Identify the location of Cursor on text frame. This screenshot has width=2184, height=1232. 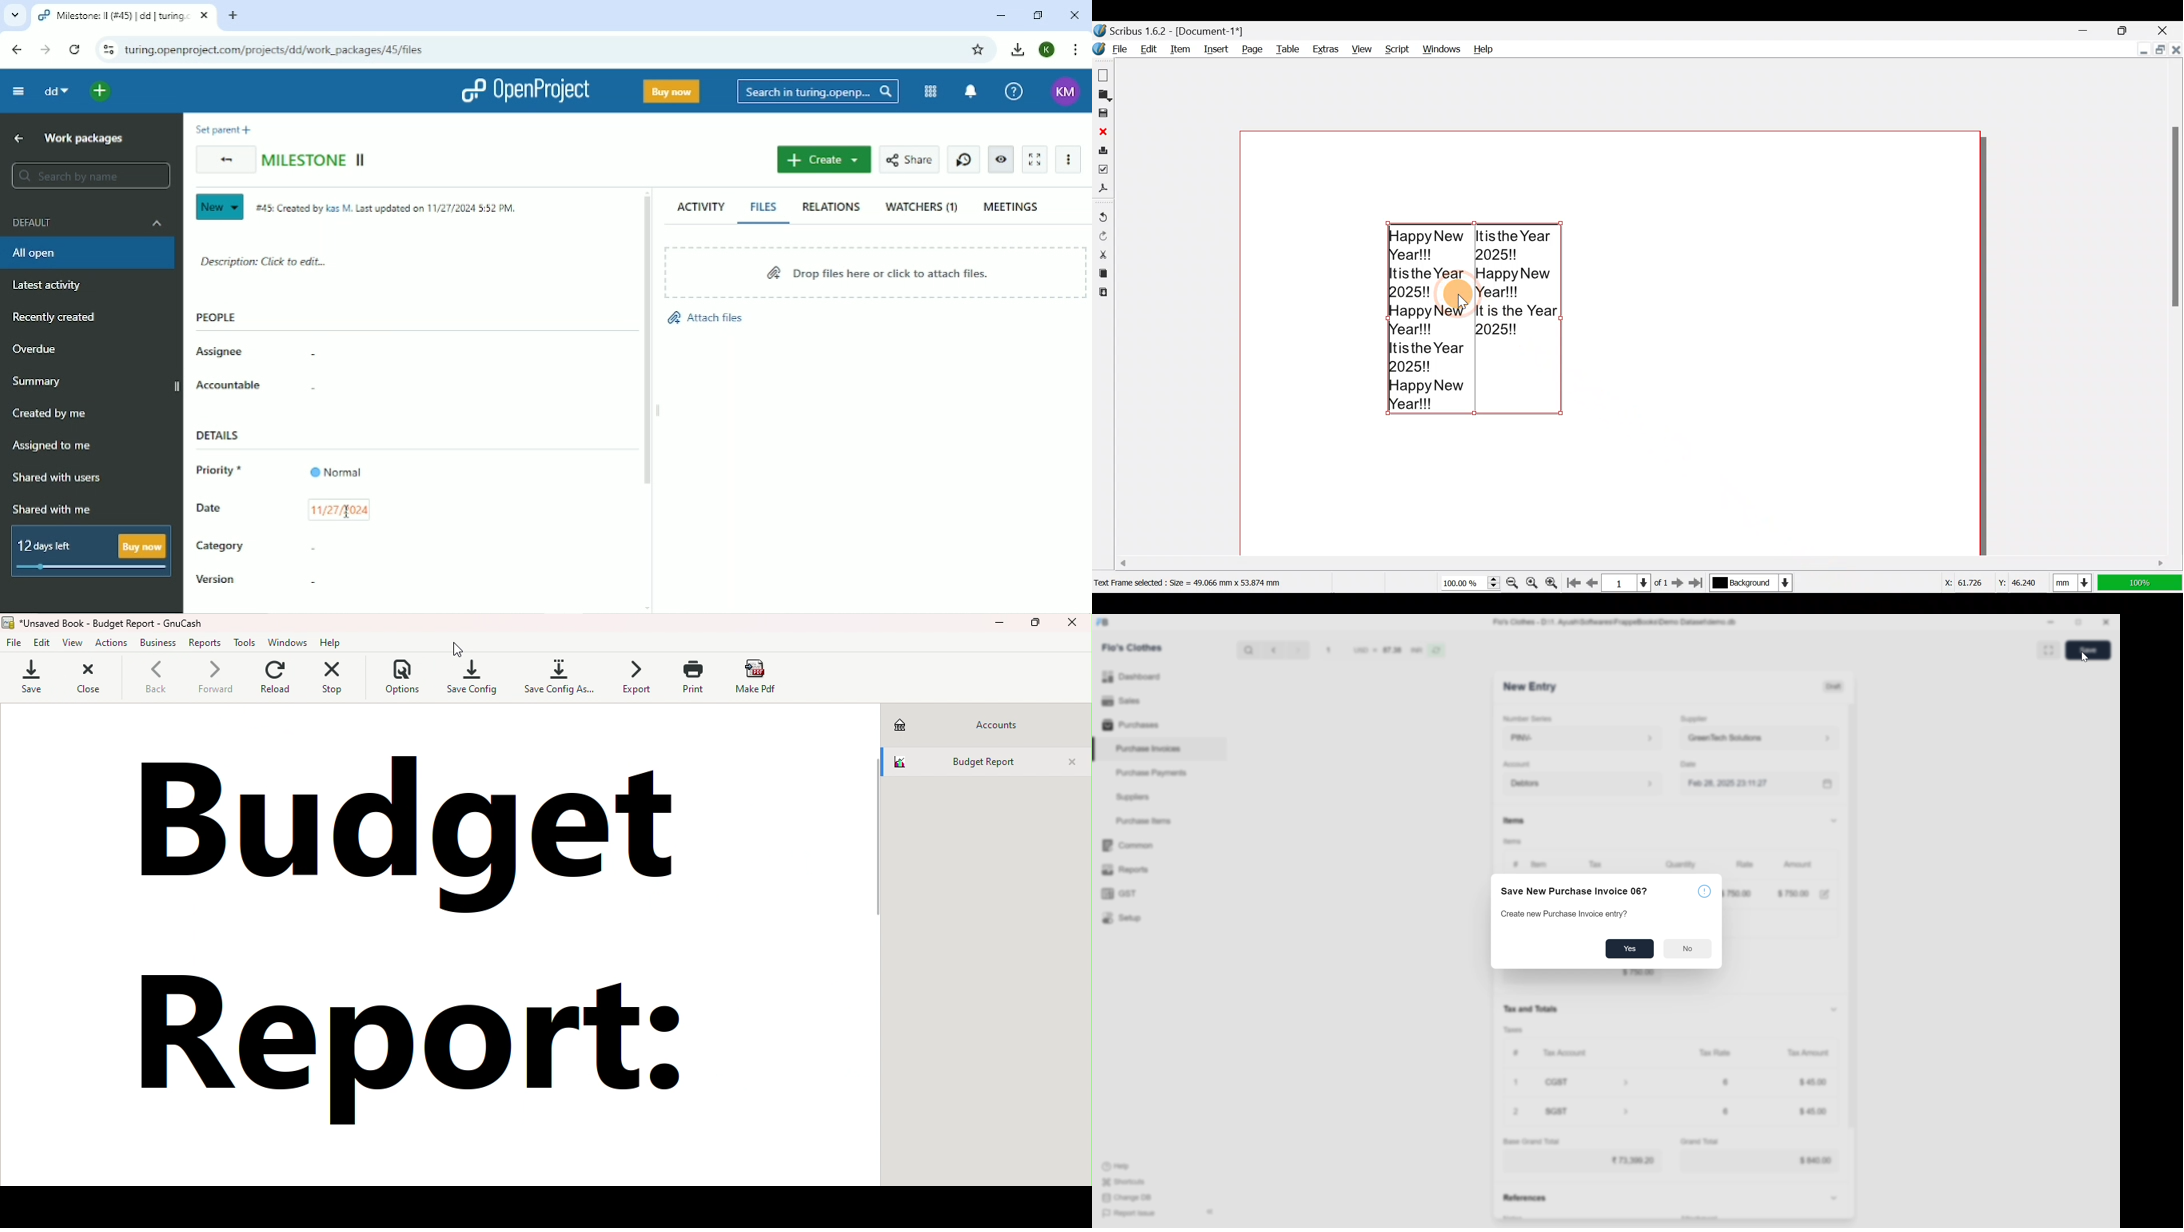
(1461, 298).